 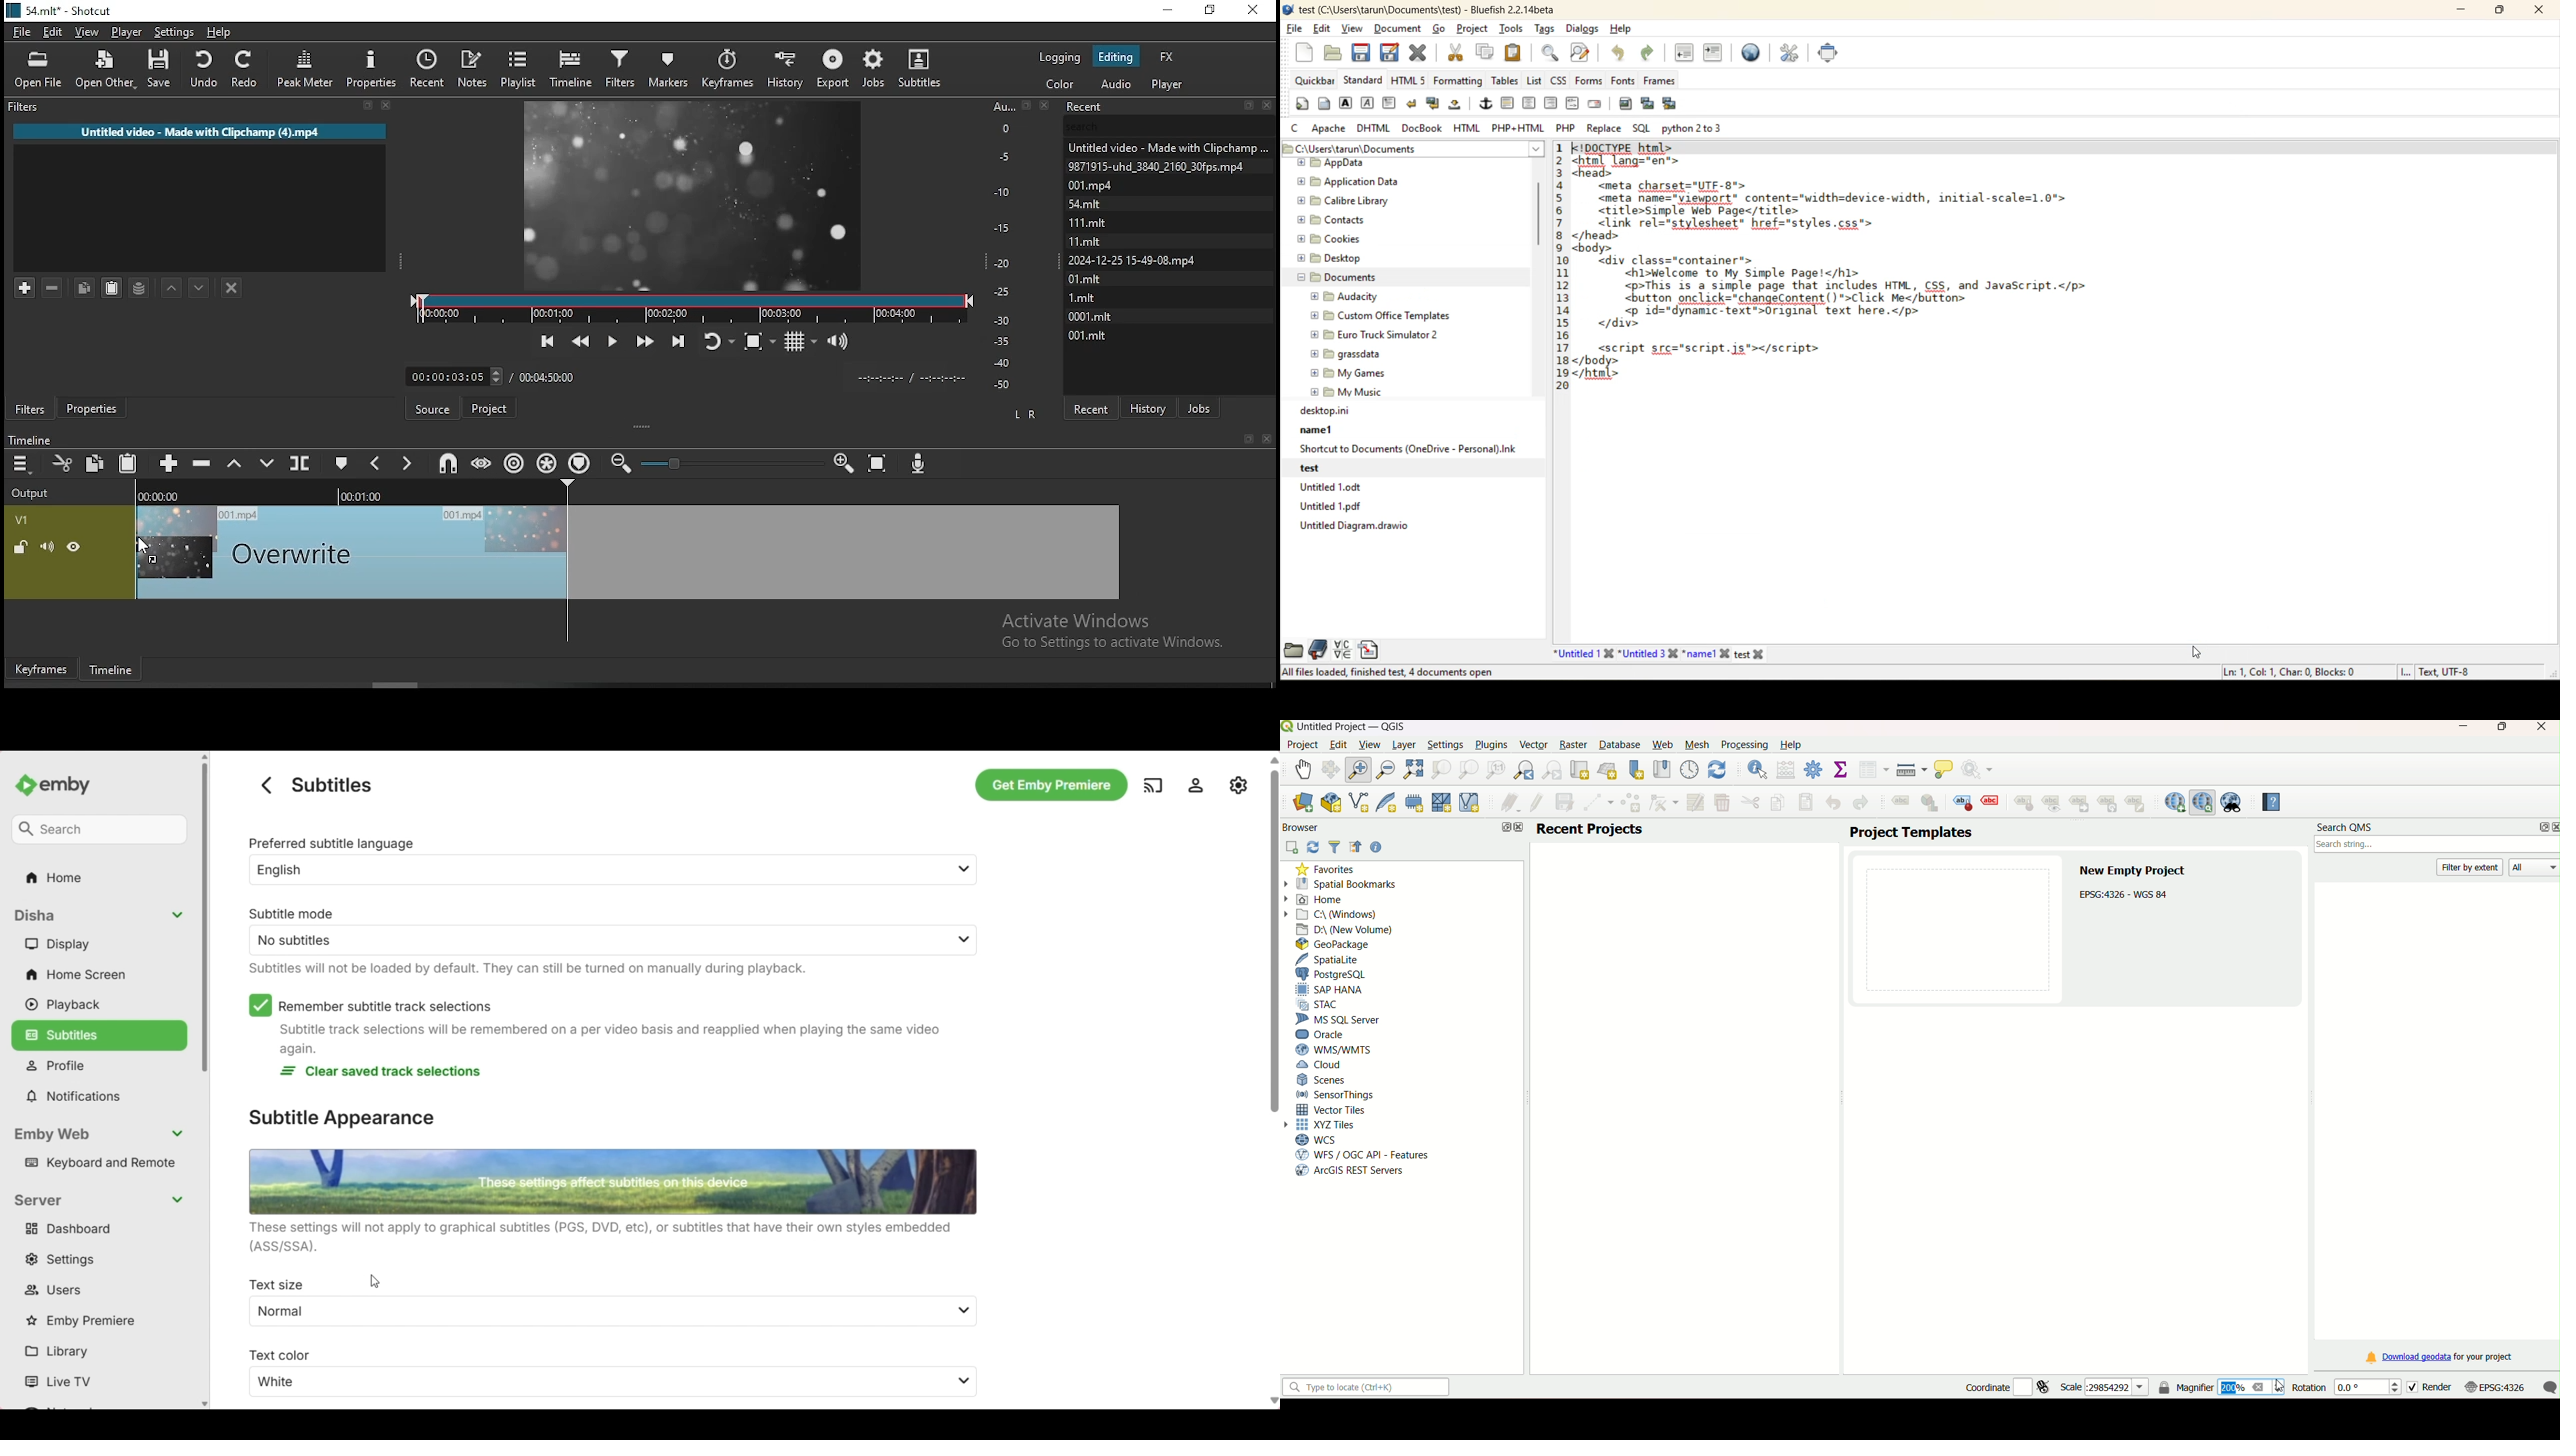 I want to click on (un)hide, so click(x=73, y=549).